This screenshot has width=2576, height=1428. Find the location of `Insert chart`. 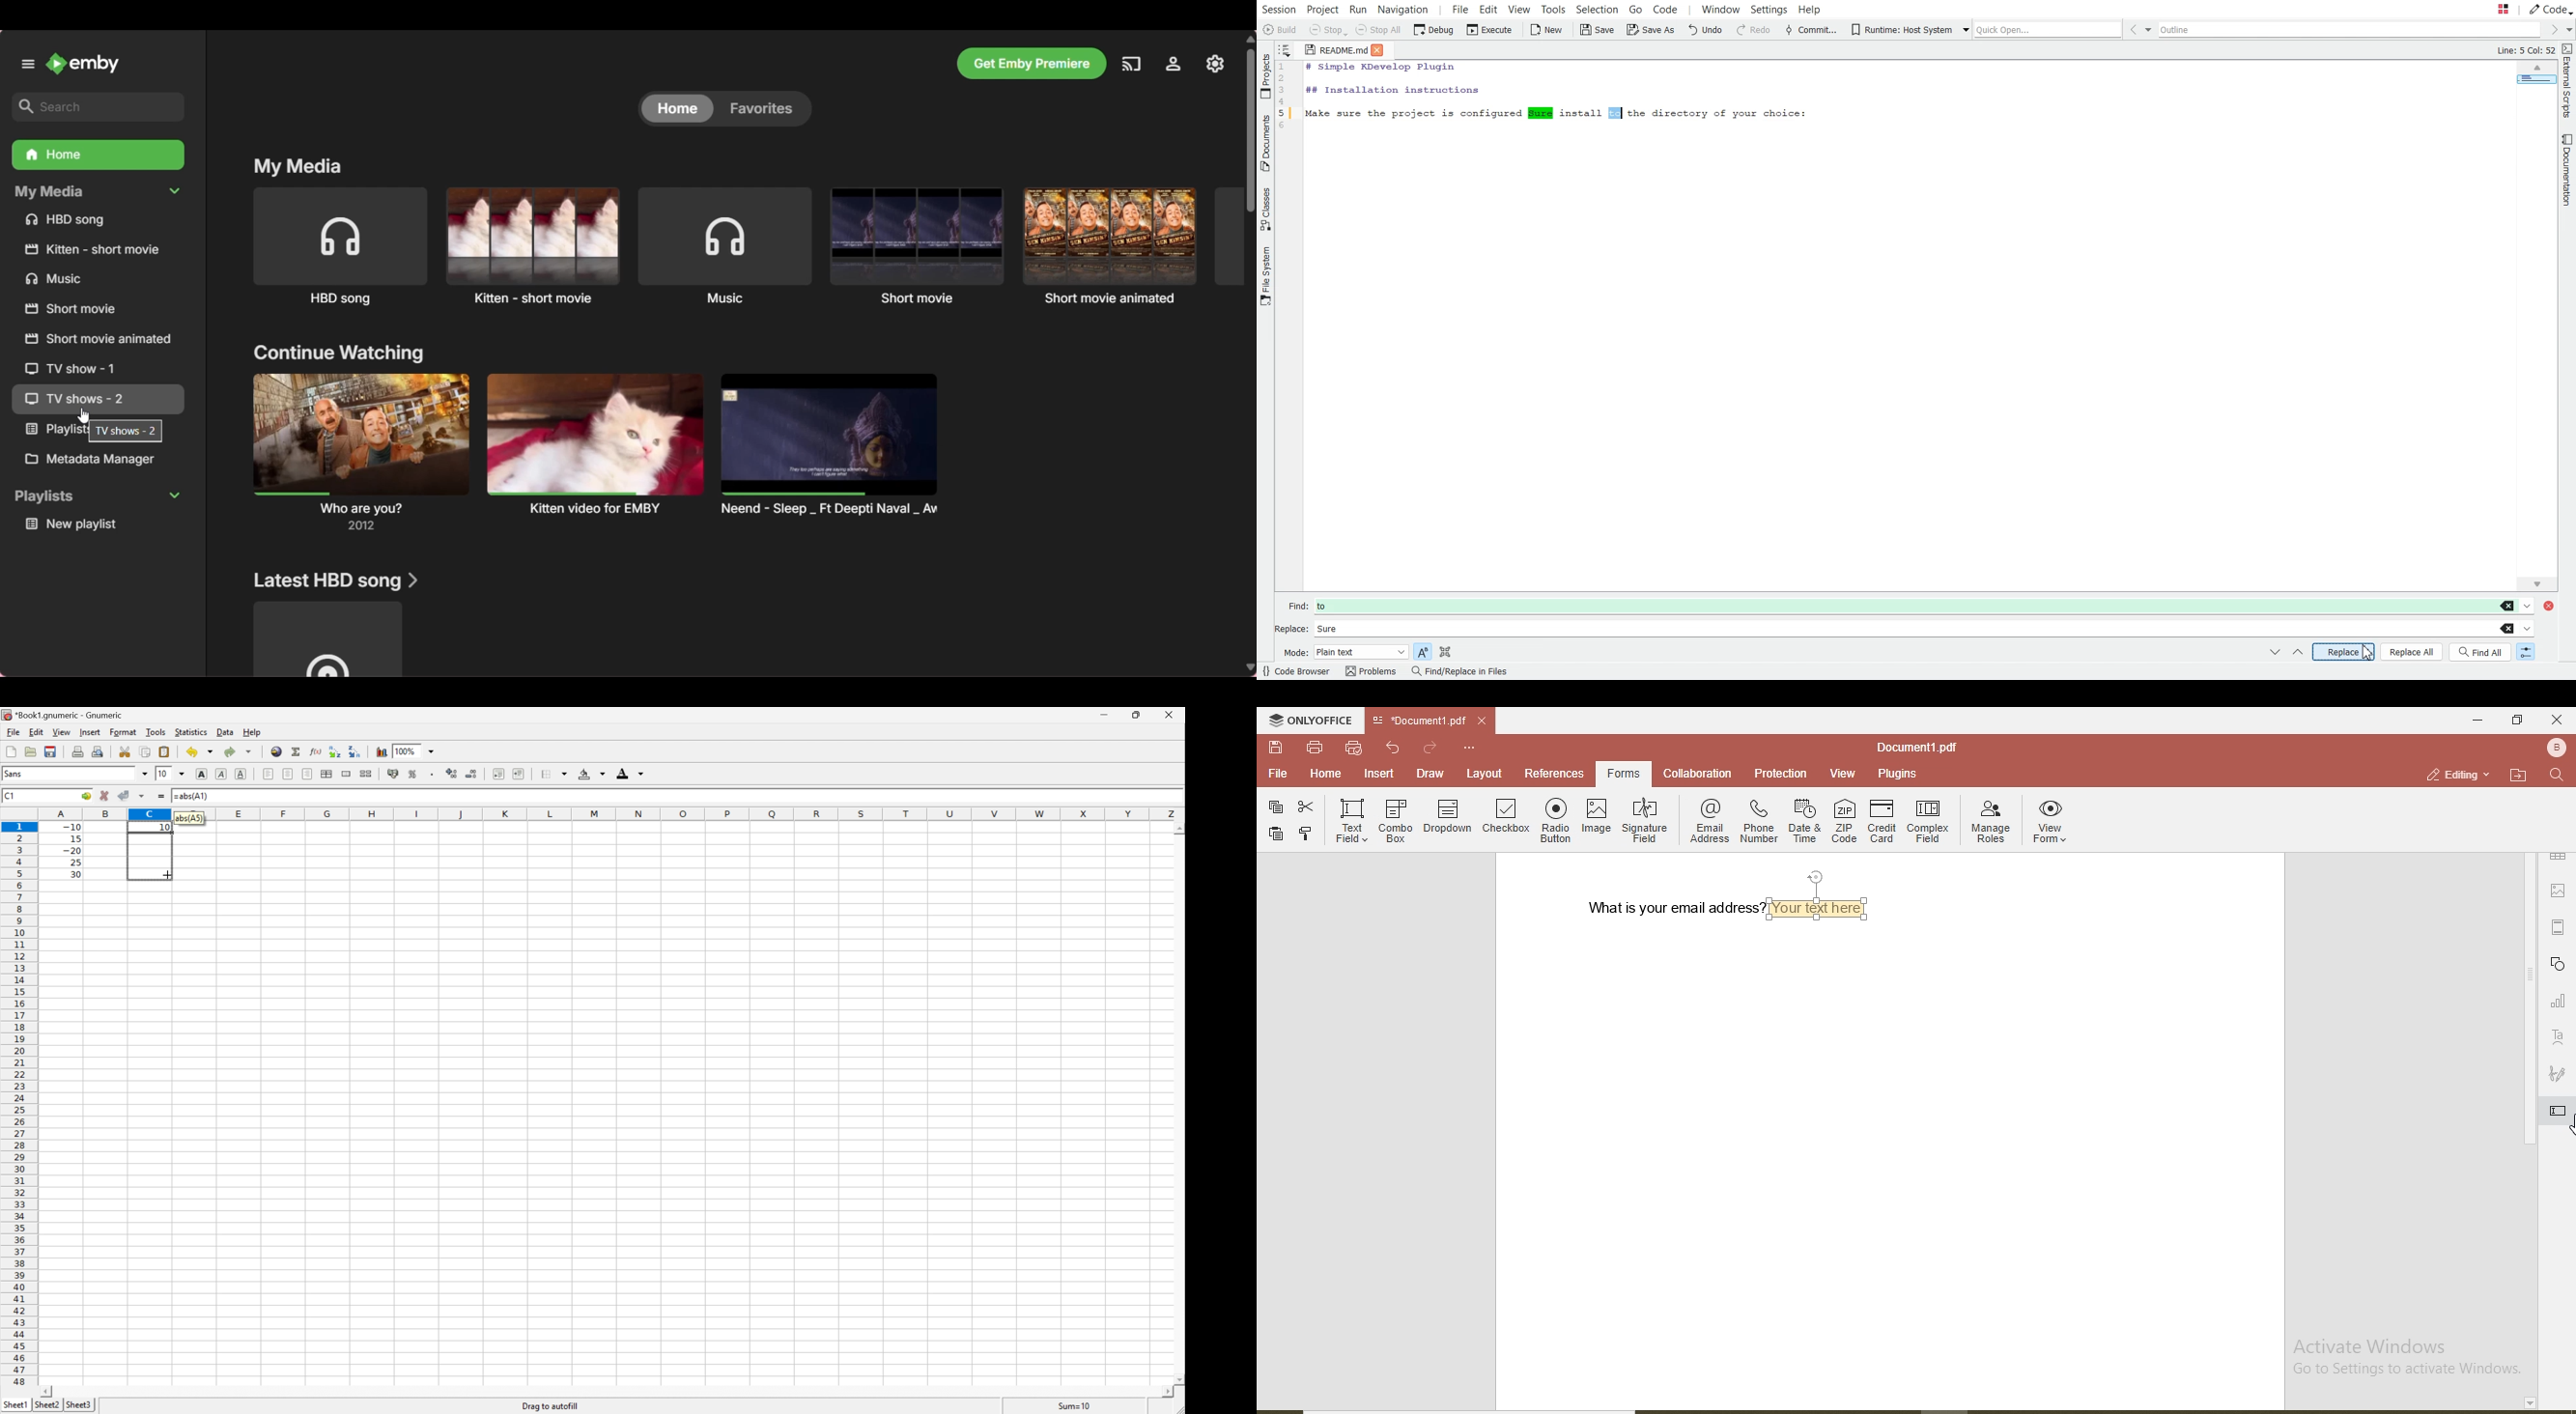

Insert chart is located at coordinates (382, 751).